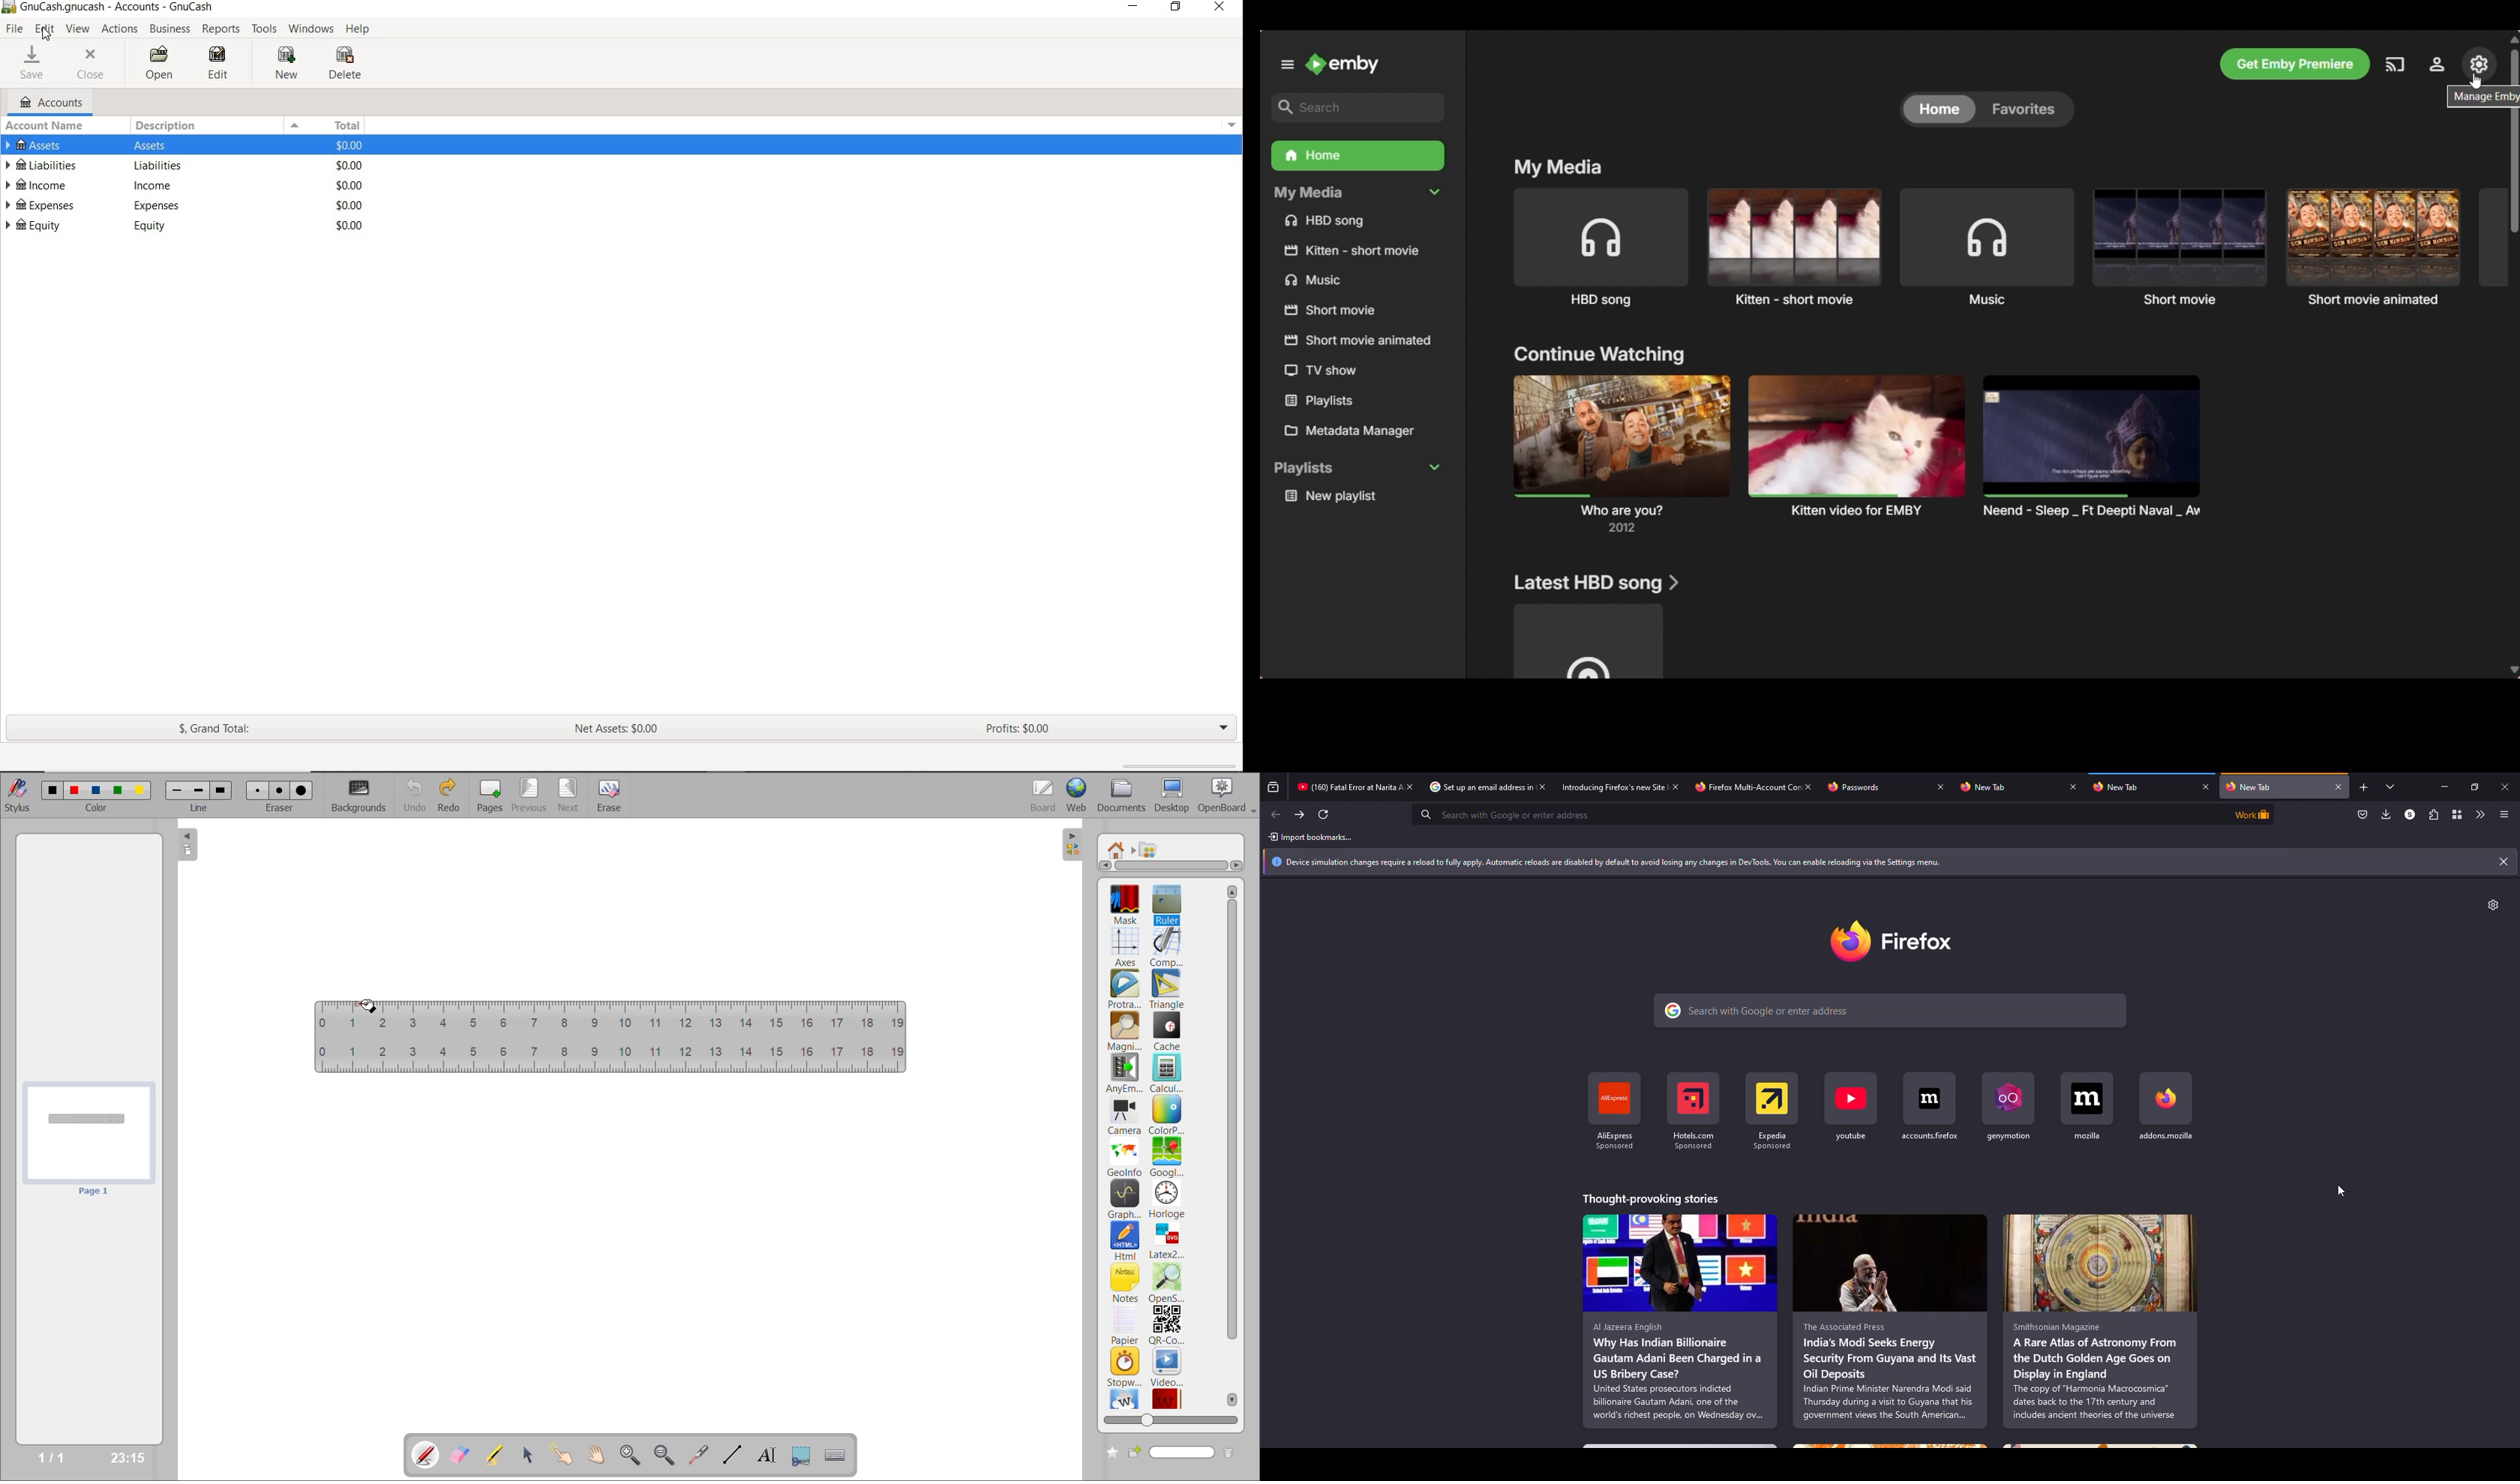 The width and height of the screenshot is (2520, 1484). What do you see at coordinates (1411, 786) in the screenshot?
I see `close` at bounding box center [1411, 786].